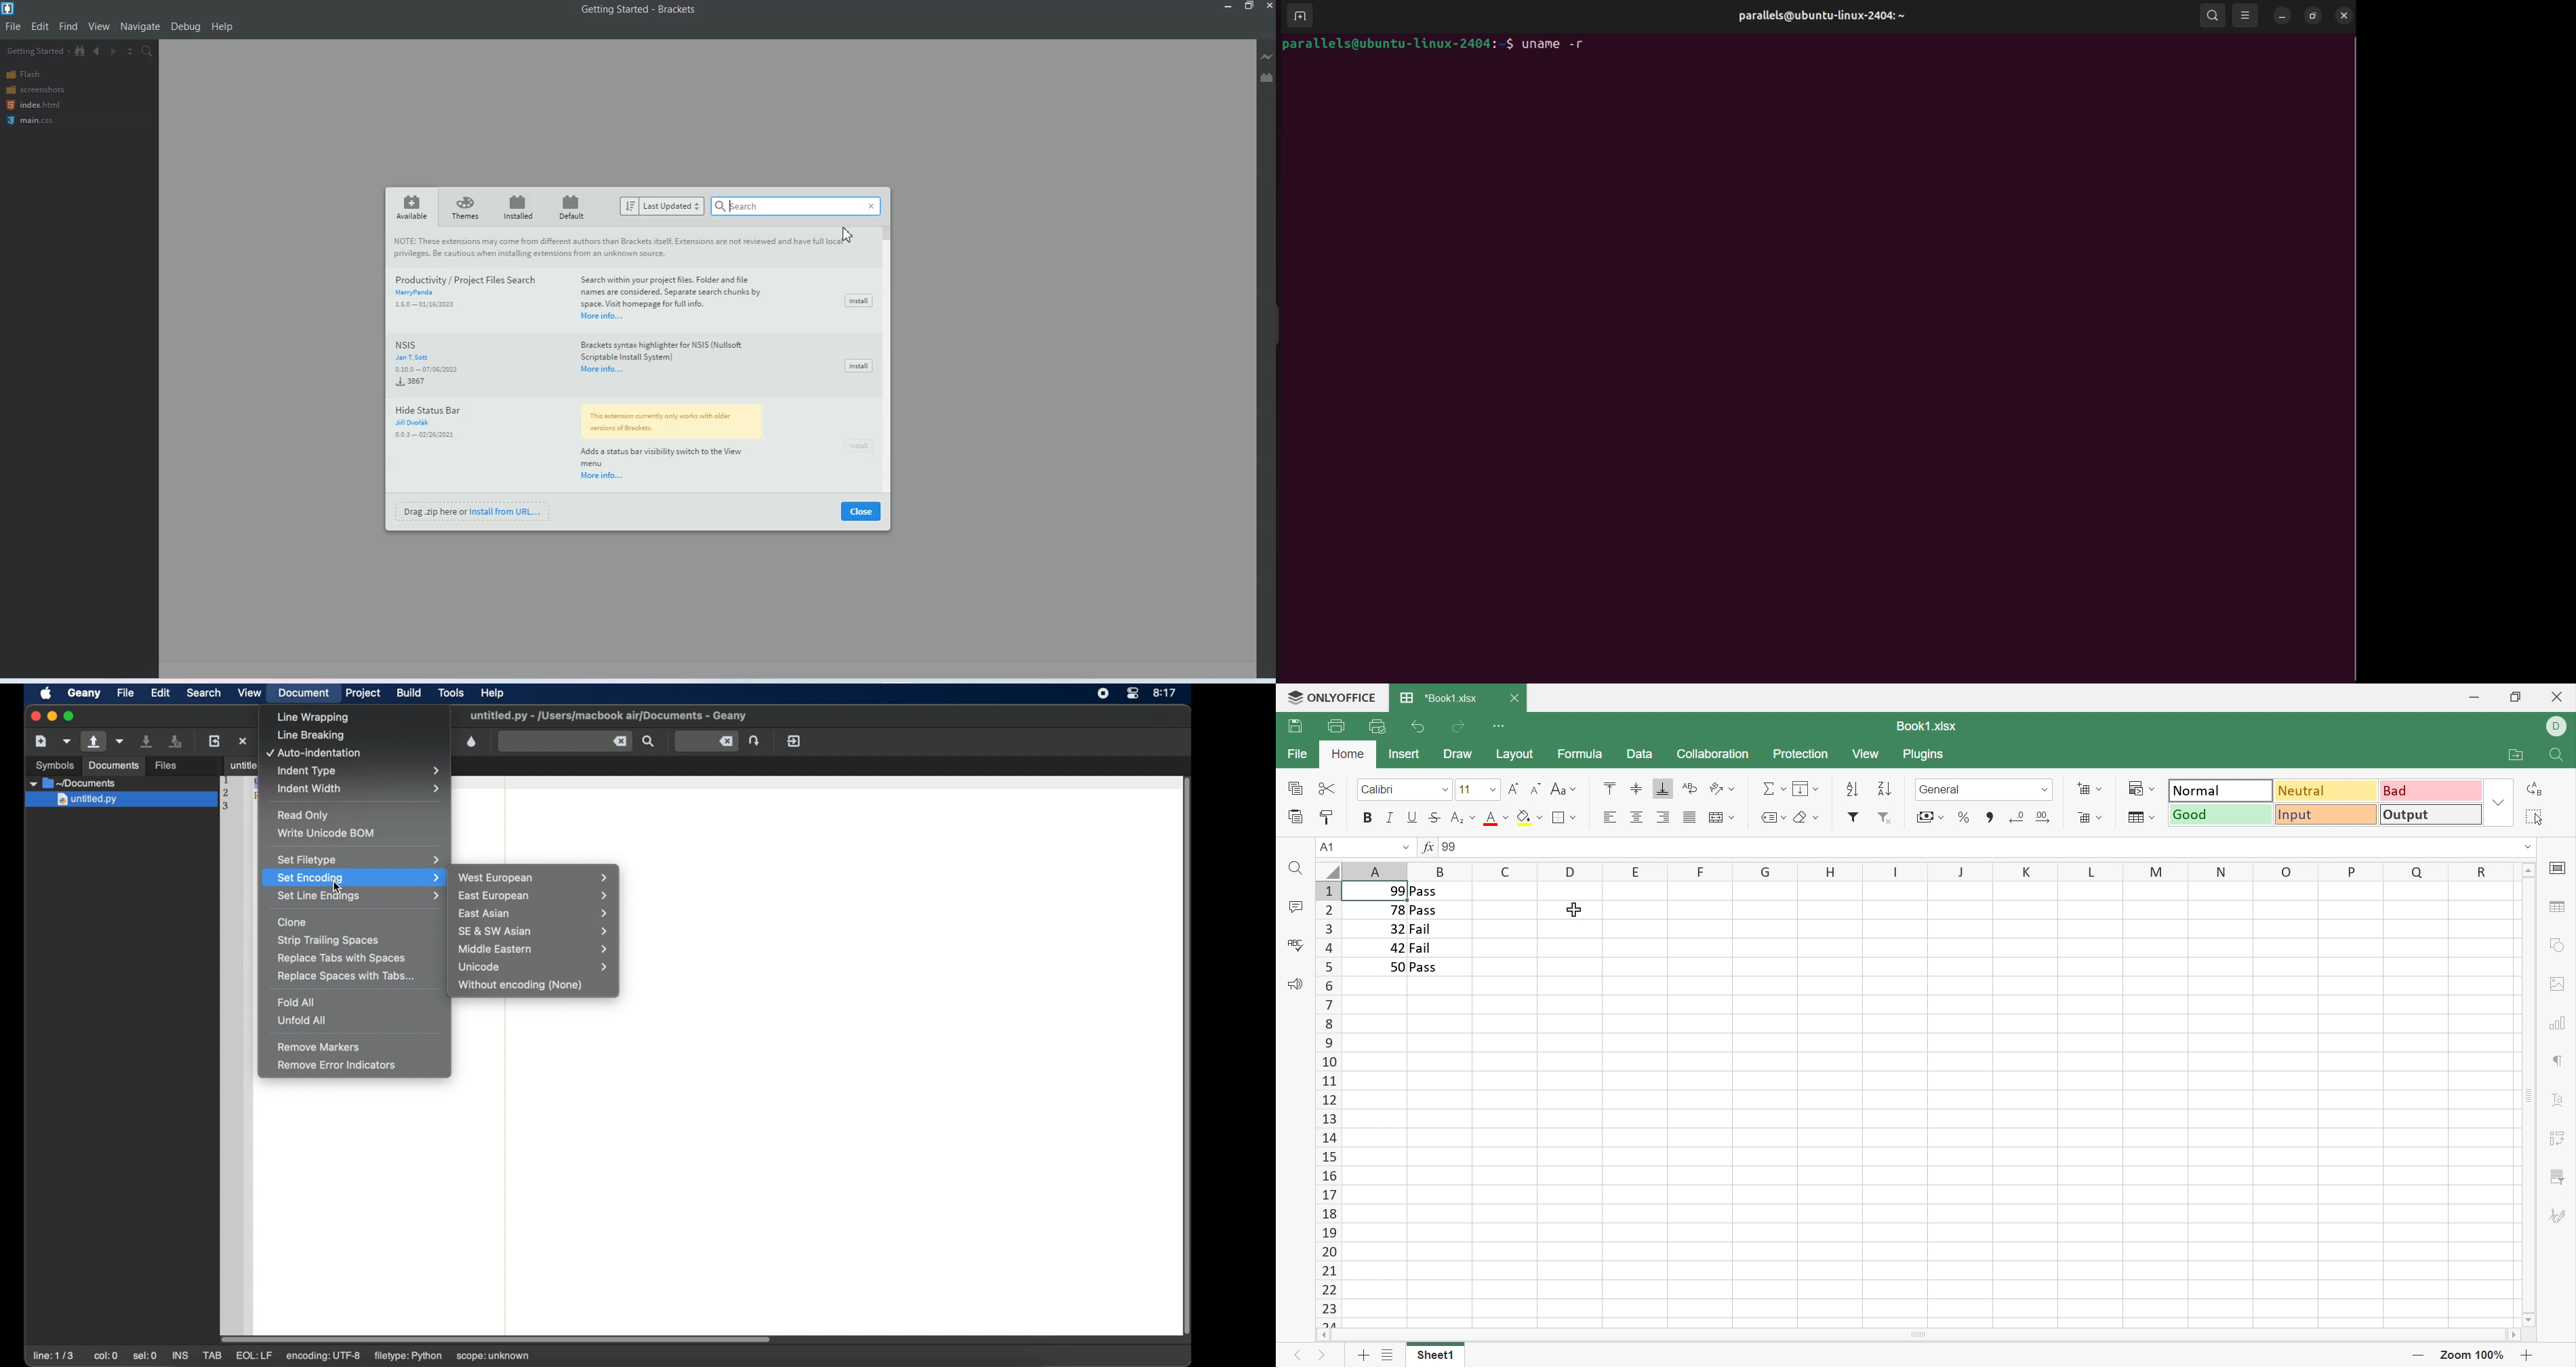  What do you see at coordinates (1575, 909) in the screenshot?
I see `Cursor` at bounding box center [1575, 909].